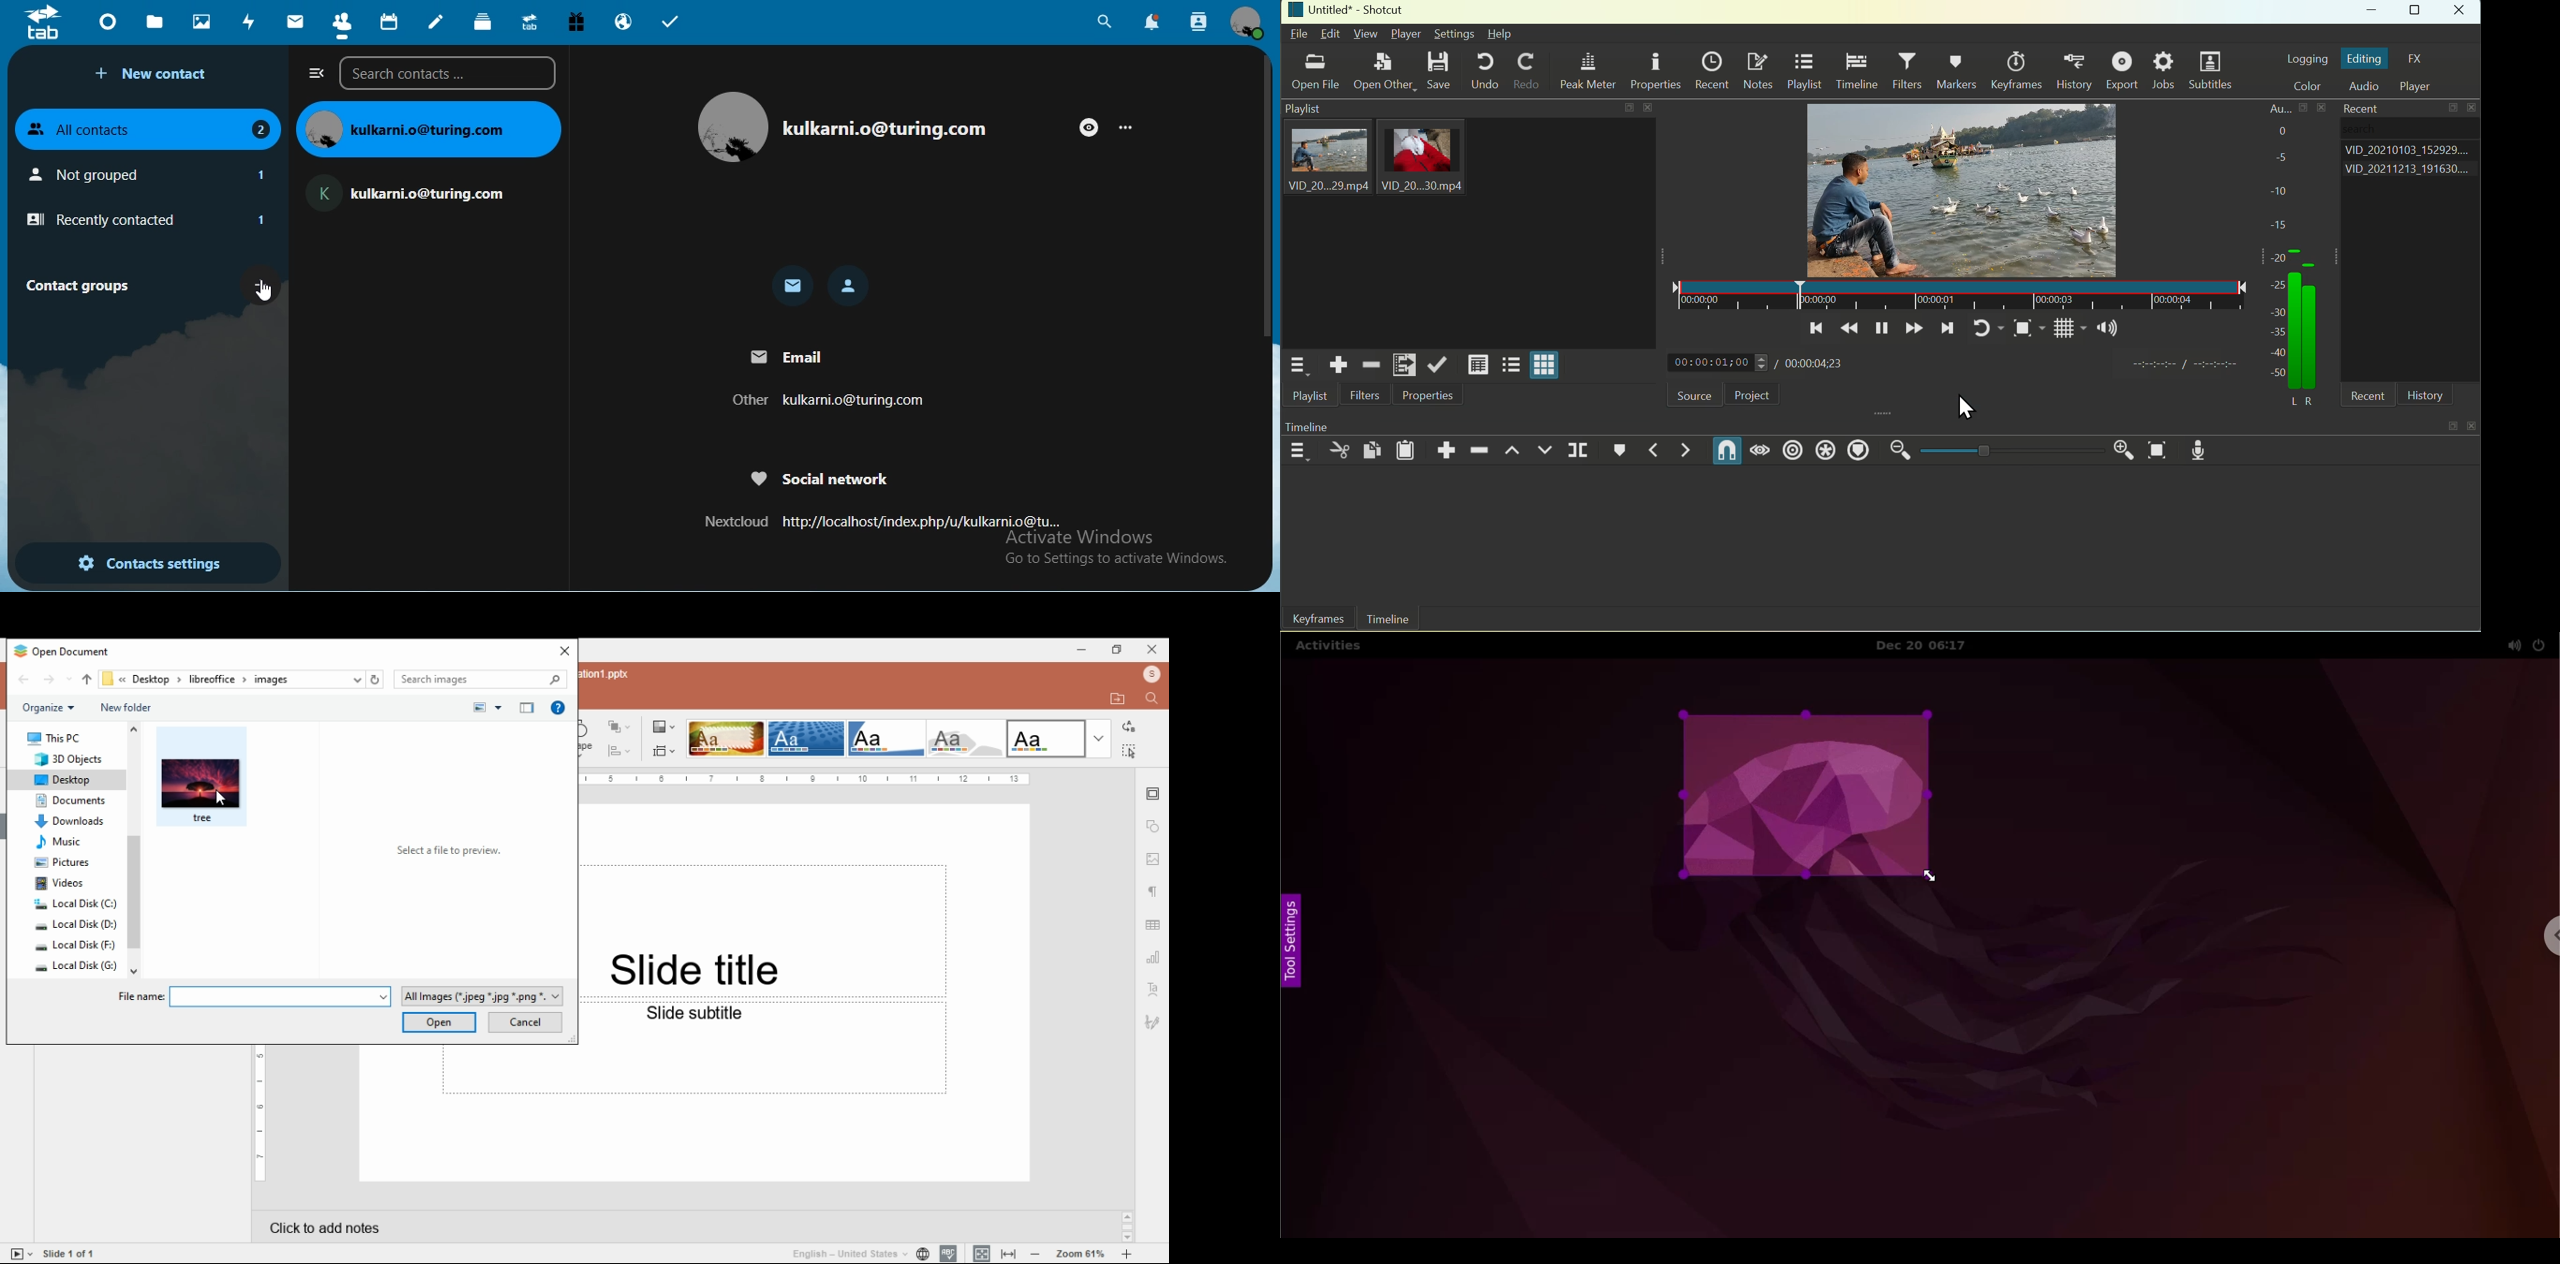  Describe the element at coordinates (86, 679) in the screenshot. I see `up` at that location.